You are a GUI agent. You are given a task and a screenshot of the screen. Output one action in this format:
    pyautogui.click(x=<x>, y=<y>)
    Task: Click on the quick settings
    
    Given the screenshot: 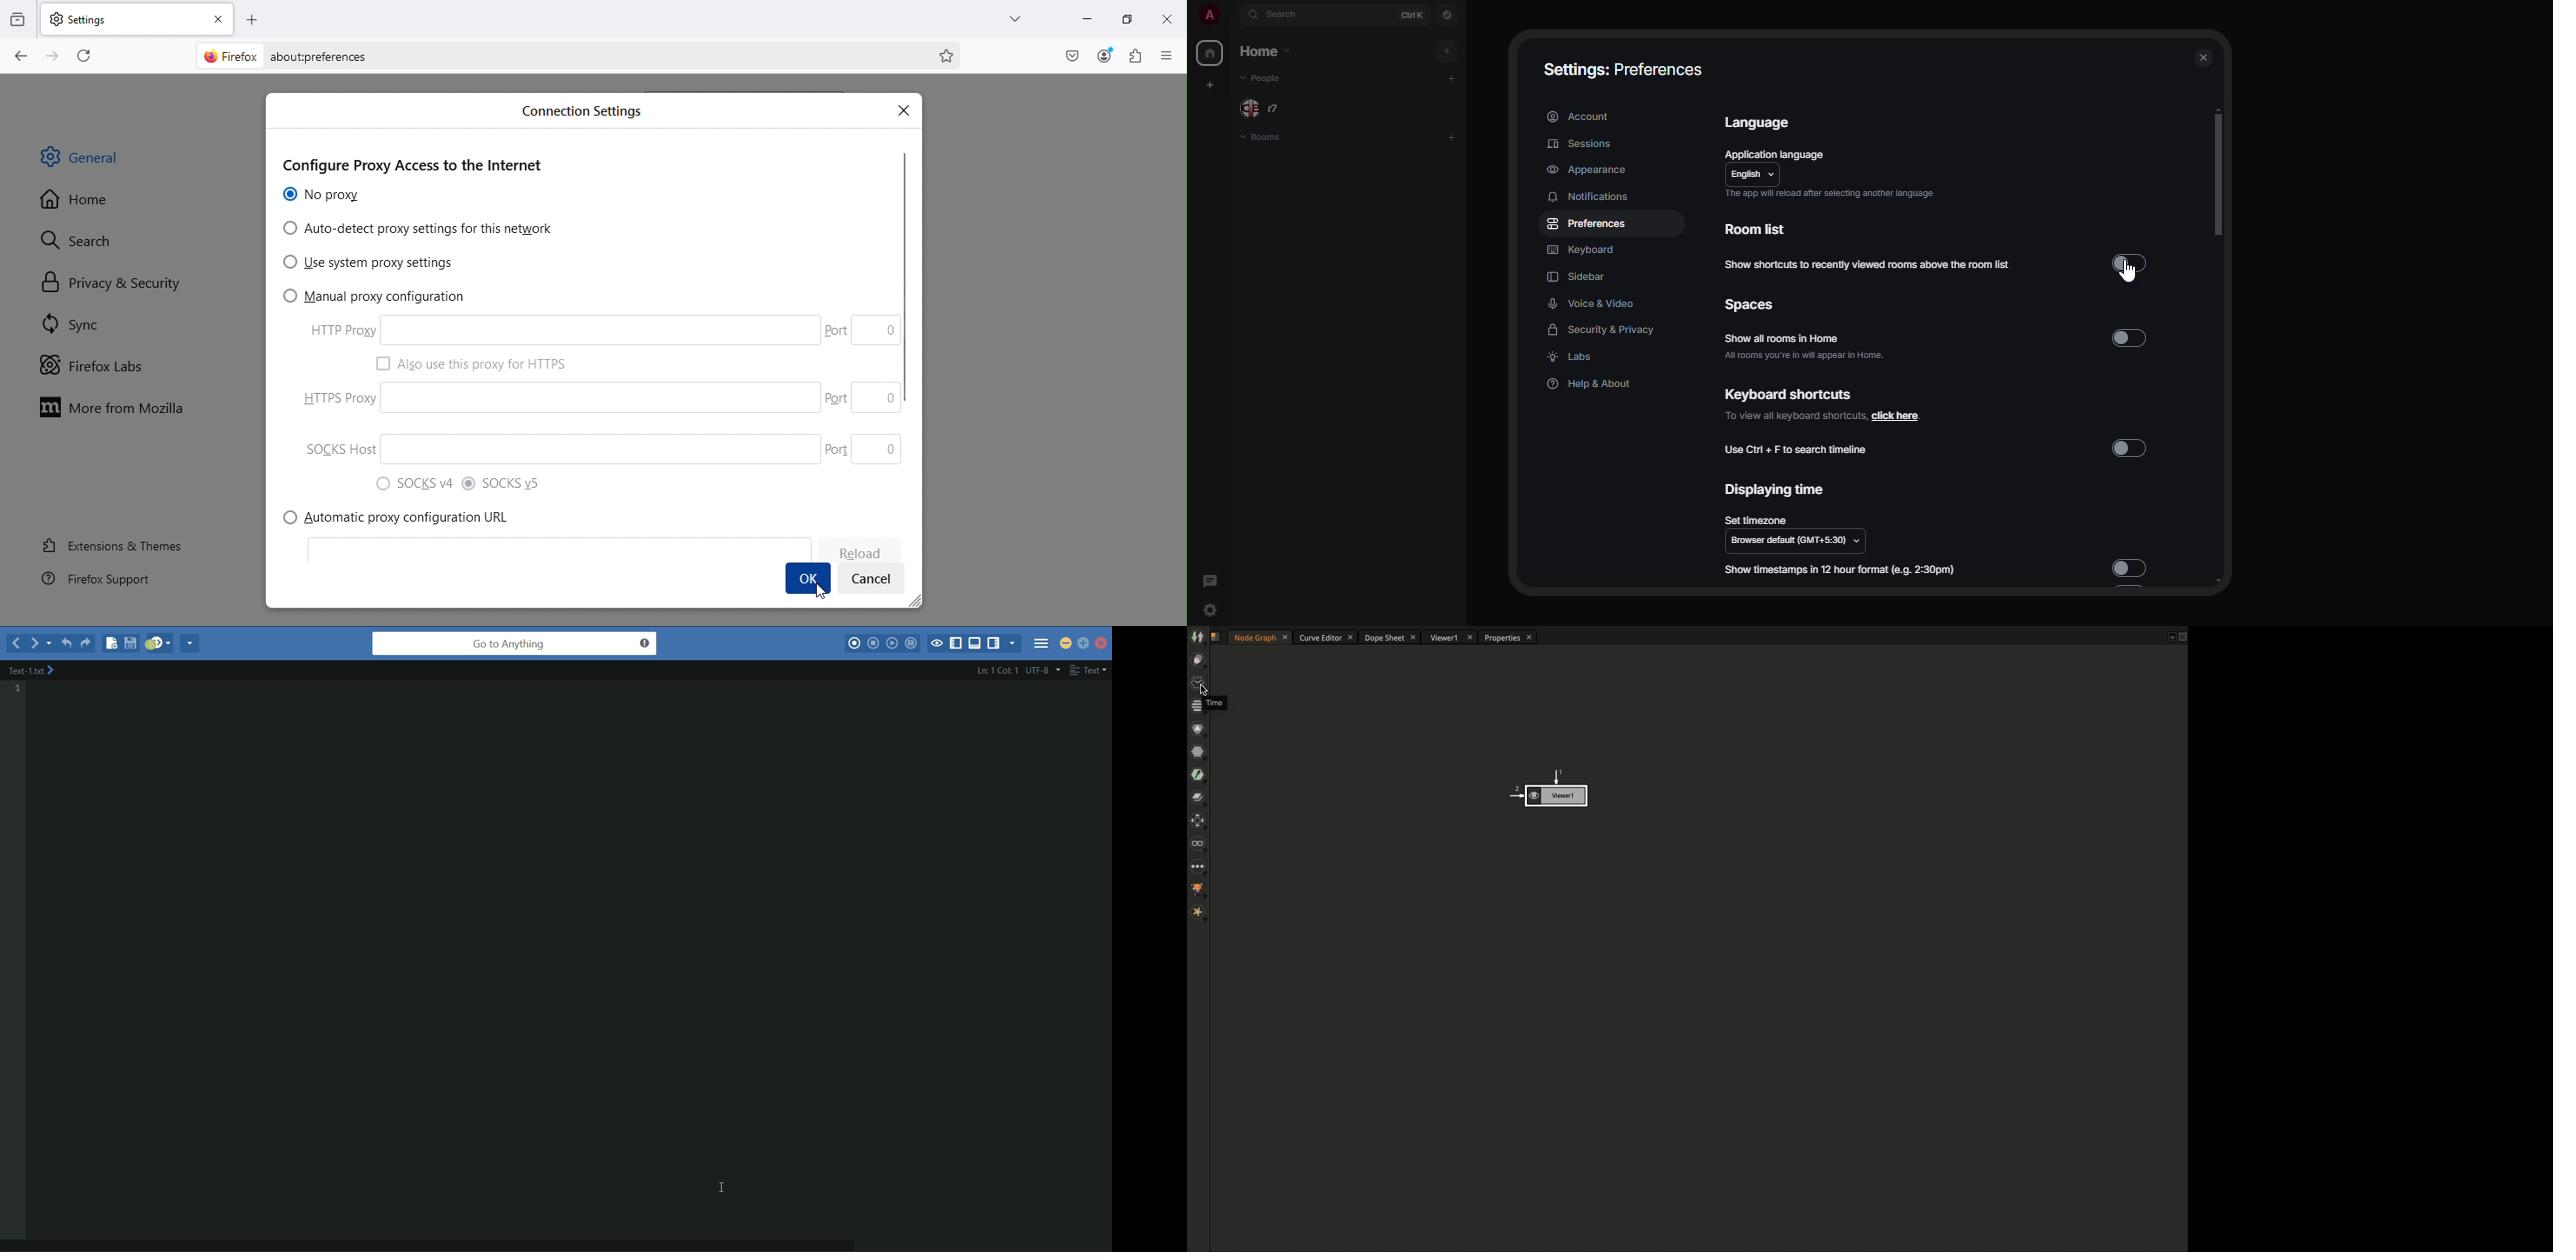 What is the action you would take?
    pyautogui.click(x=1212, y=609)
    